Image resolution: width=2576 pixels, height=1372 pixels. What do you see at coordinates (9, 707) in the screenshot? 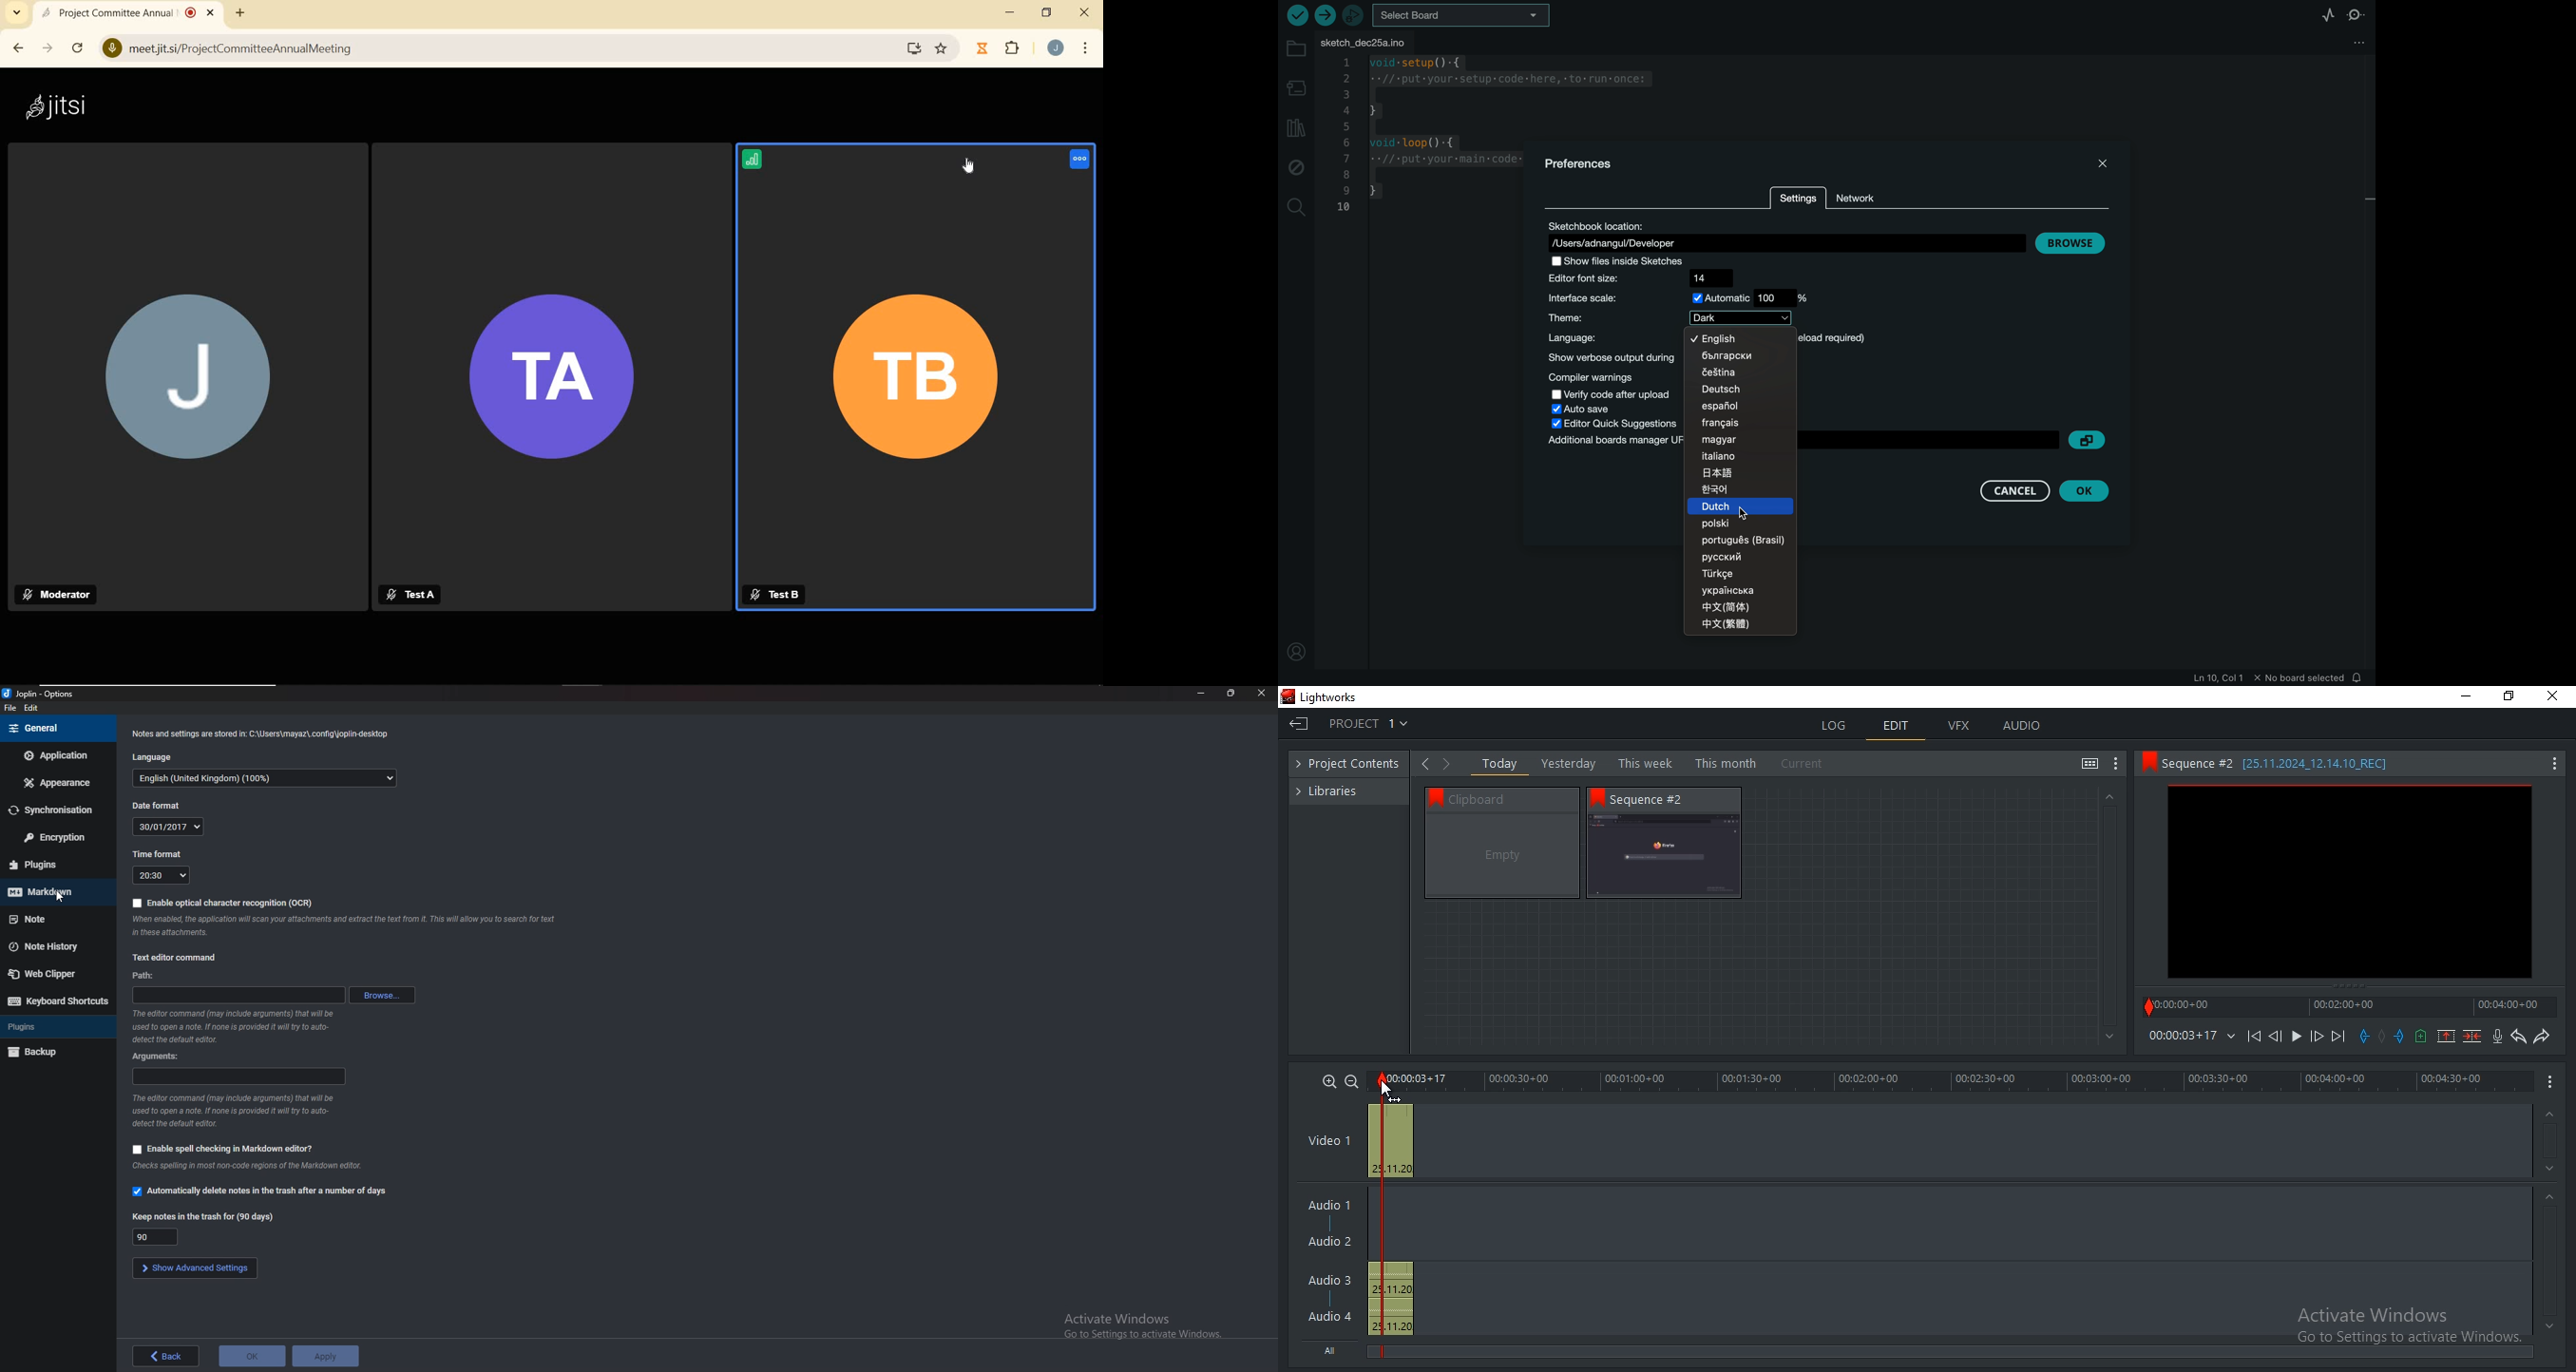
I see `file` at bounding box center [9, 707].